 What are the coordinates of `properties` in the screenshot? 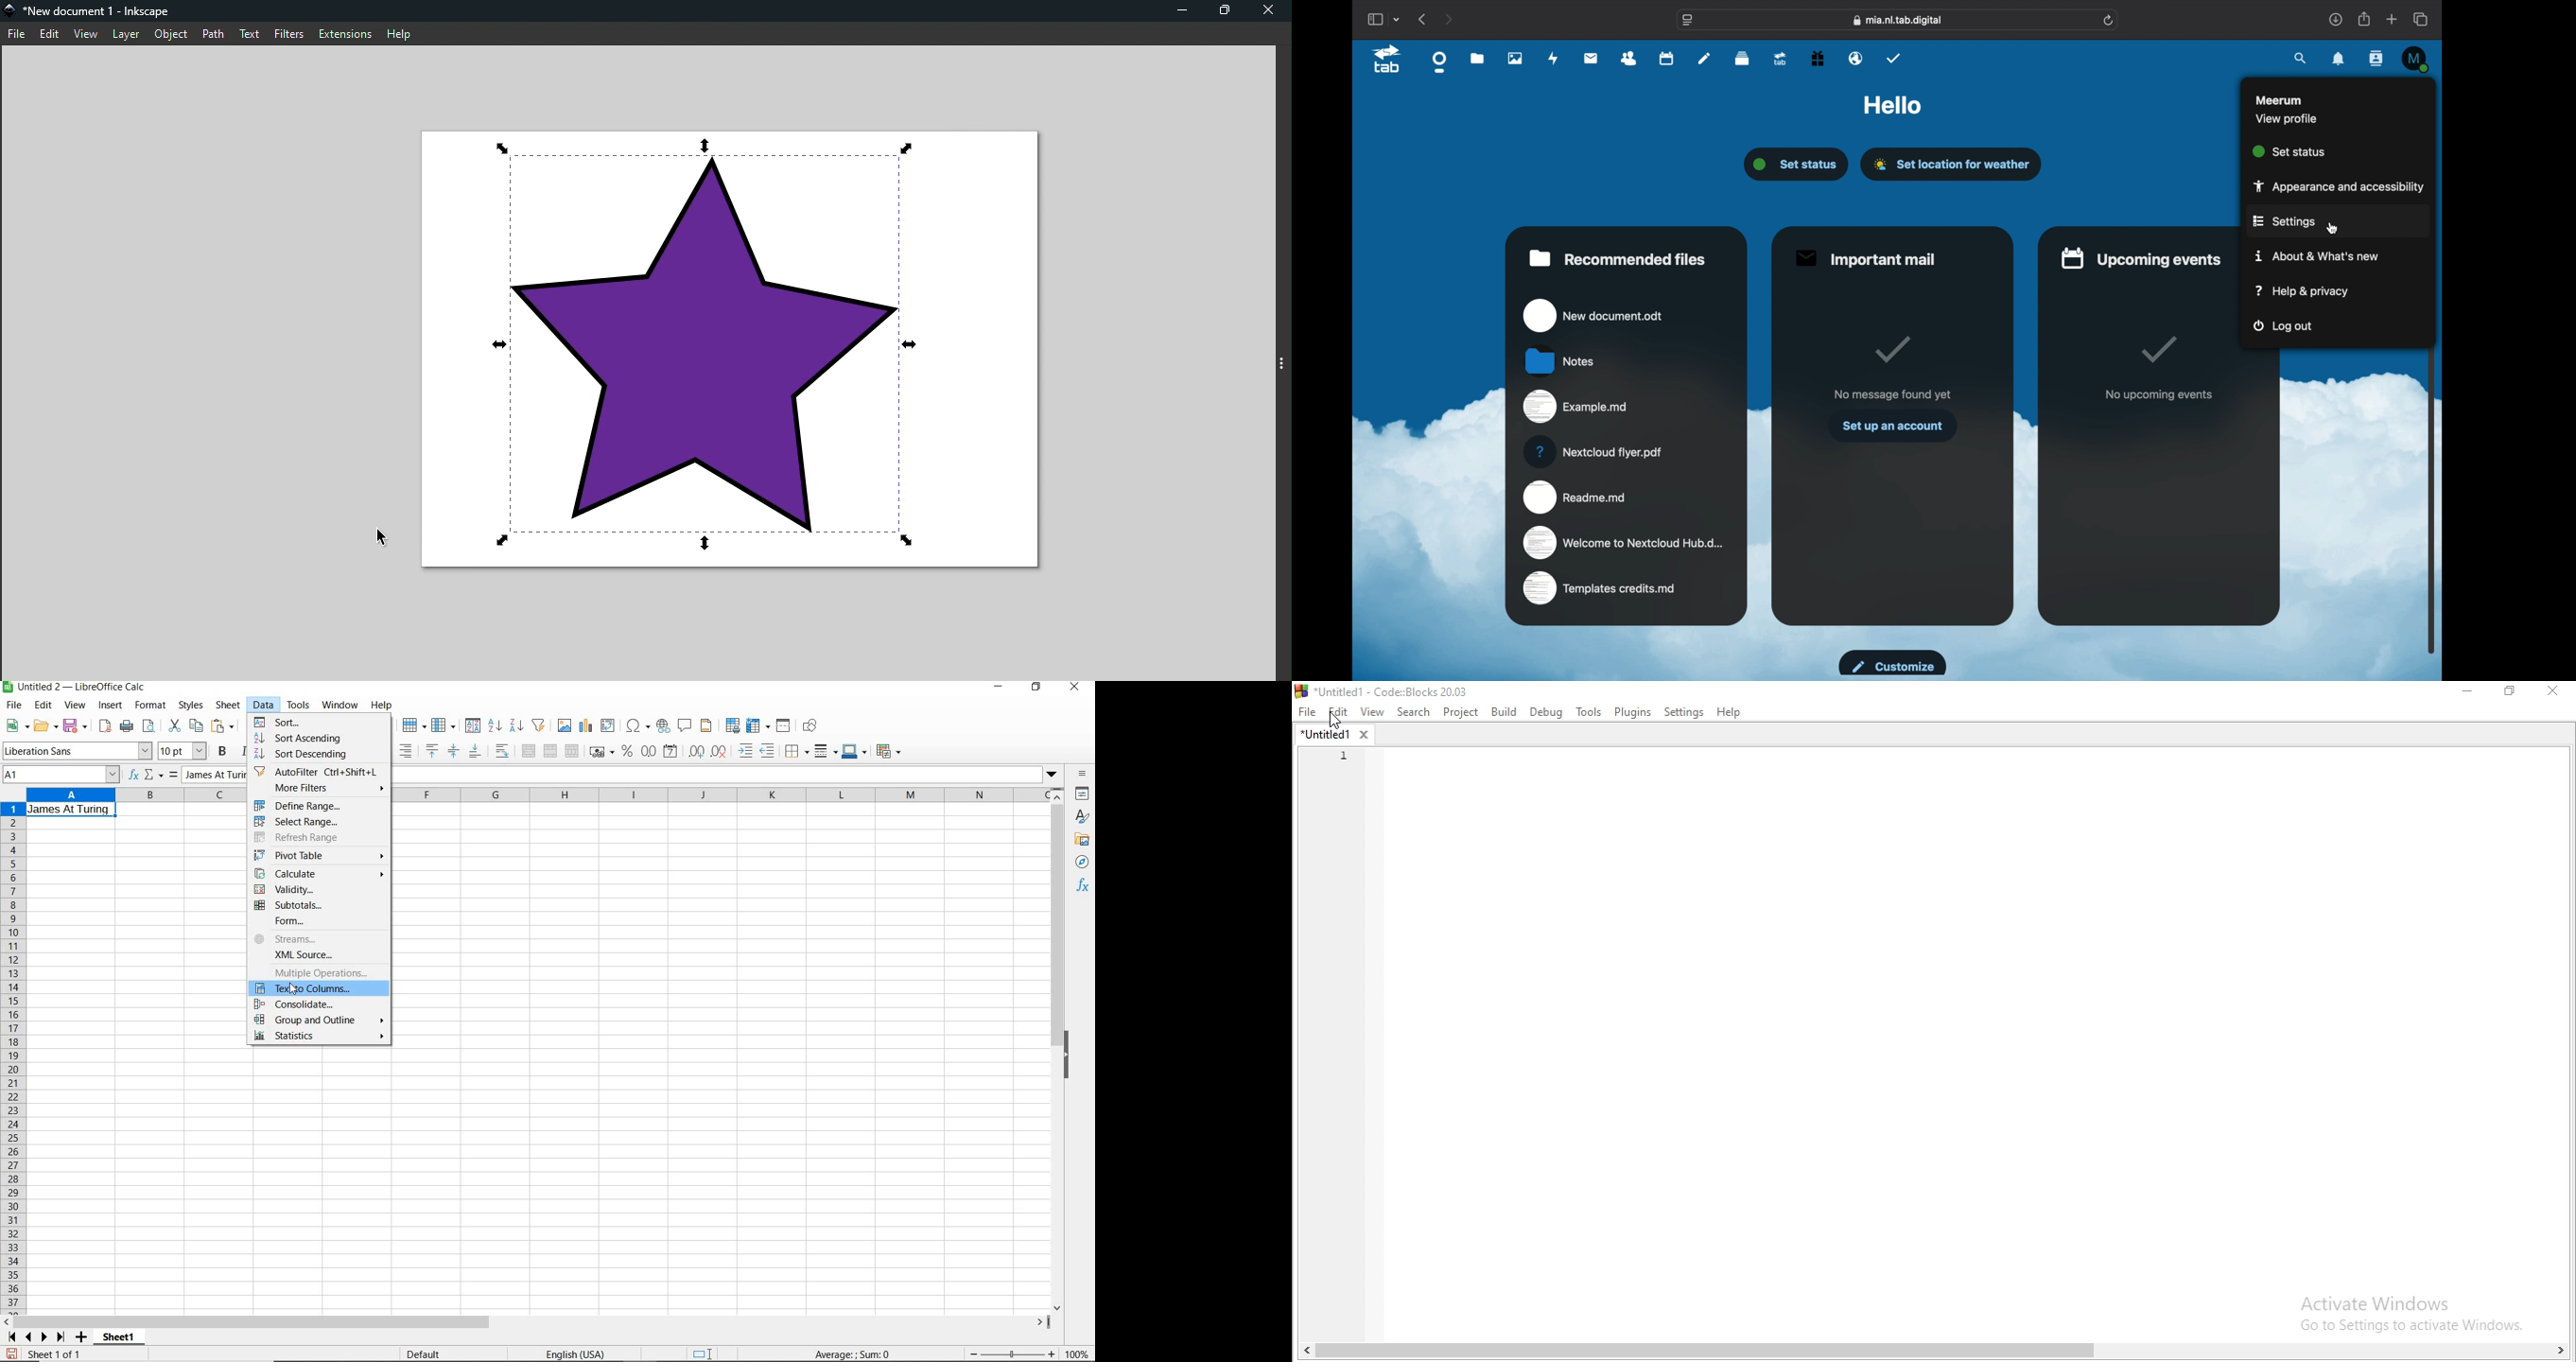 It's located at (1083, 793).